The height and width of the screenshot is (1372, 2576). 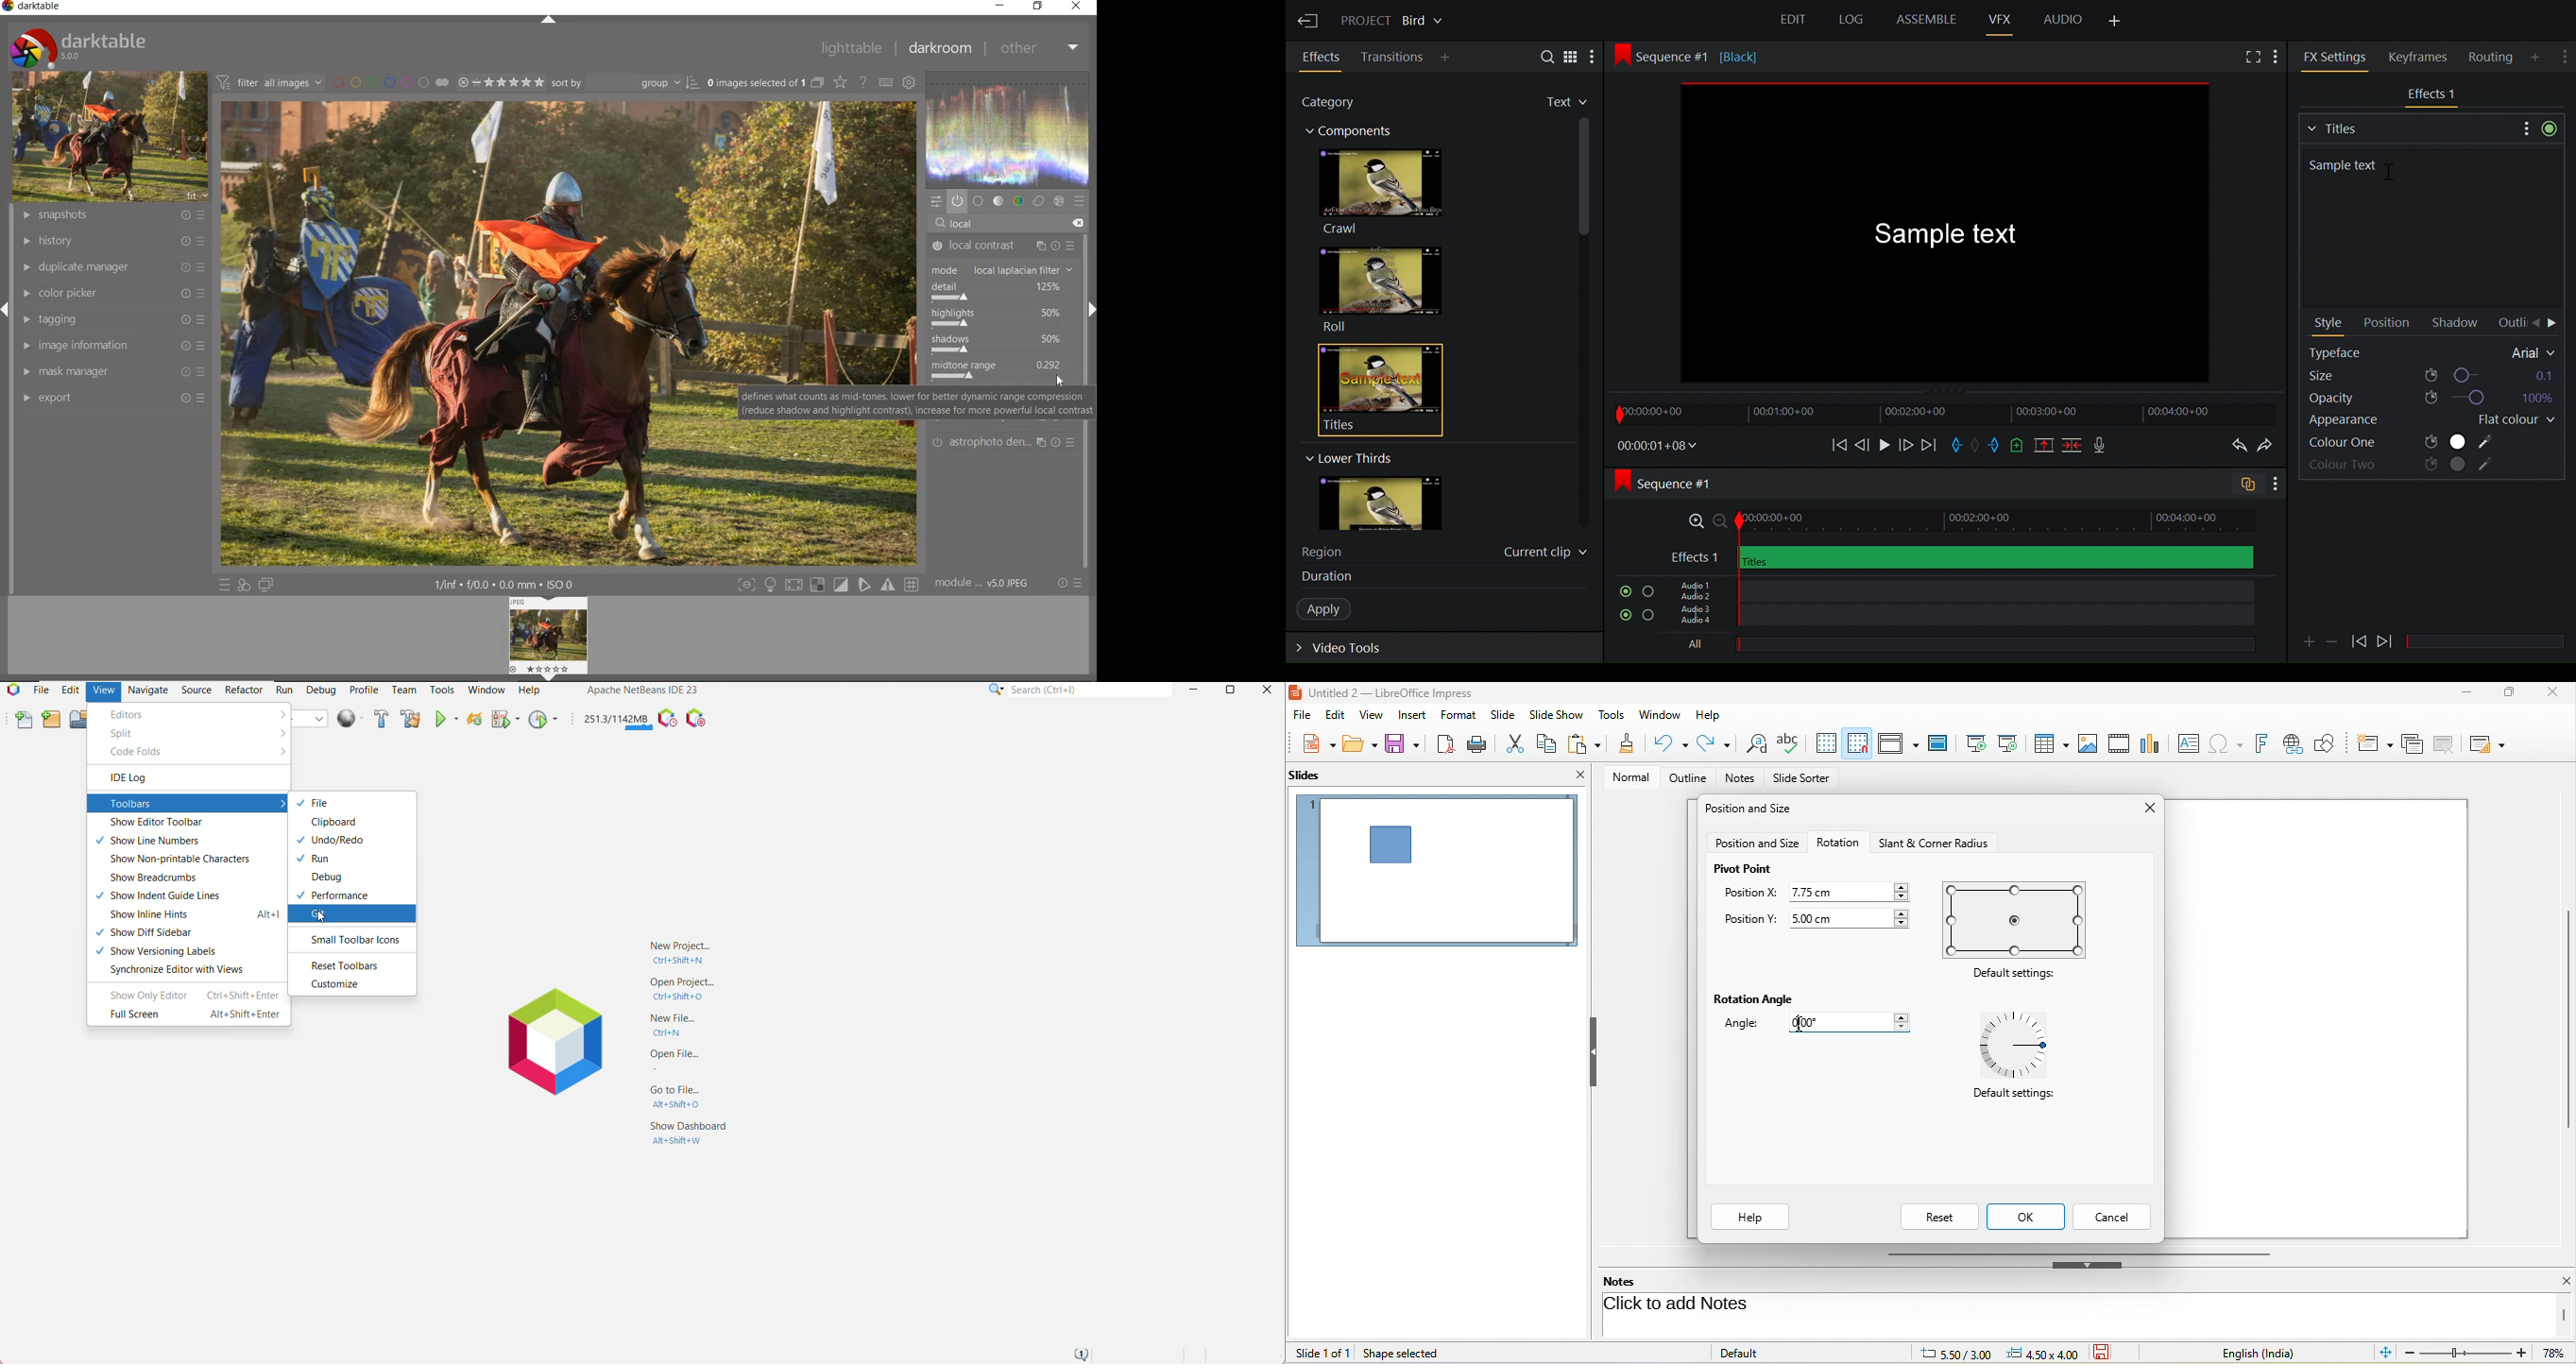 What do you see at coordinates (2088, 1265) in the screenshot?
I see `hide` at bounding box center [2088, 1265].